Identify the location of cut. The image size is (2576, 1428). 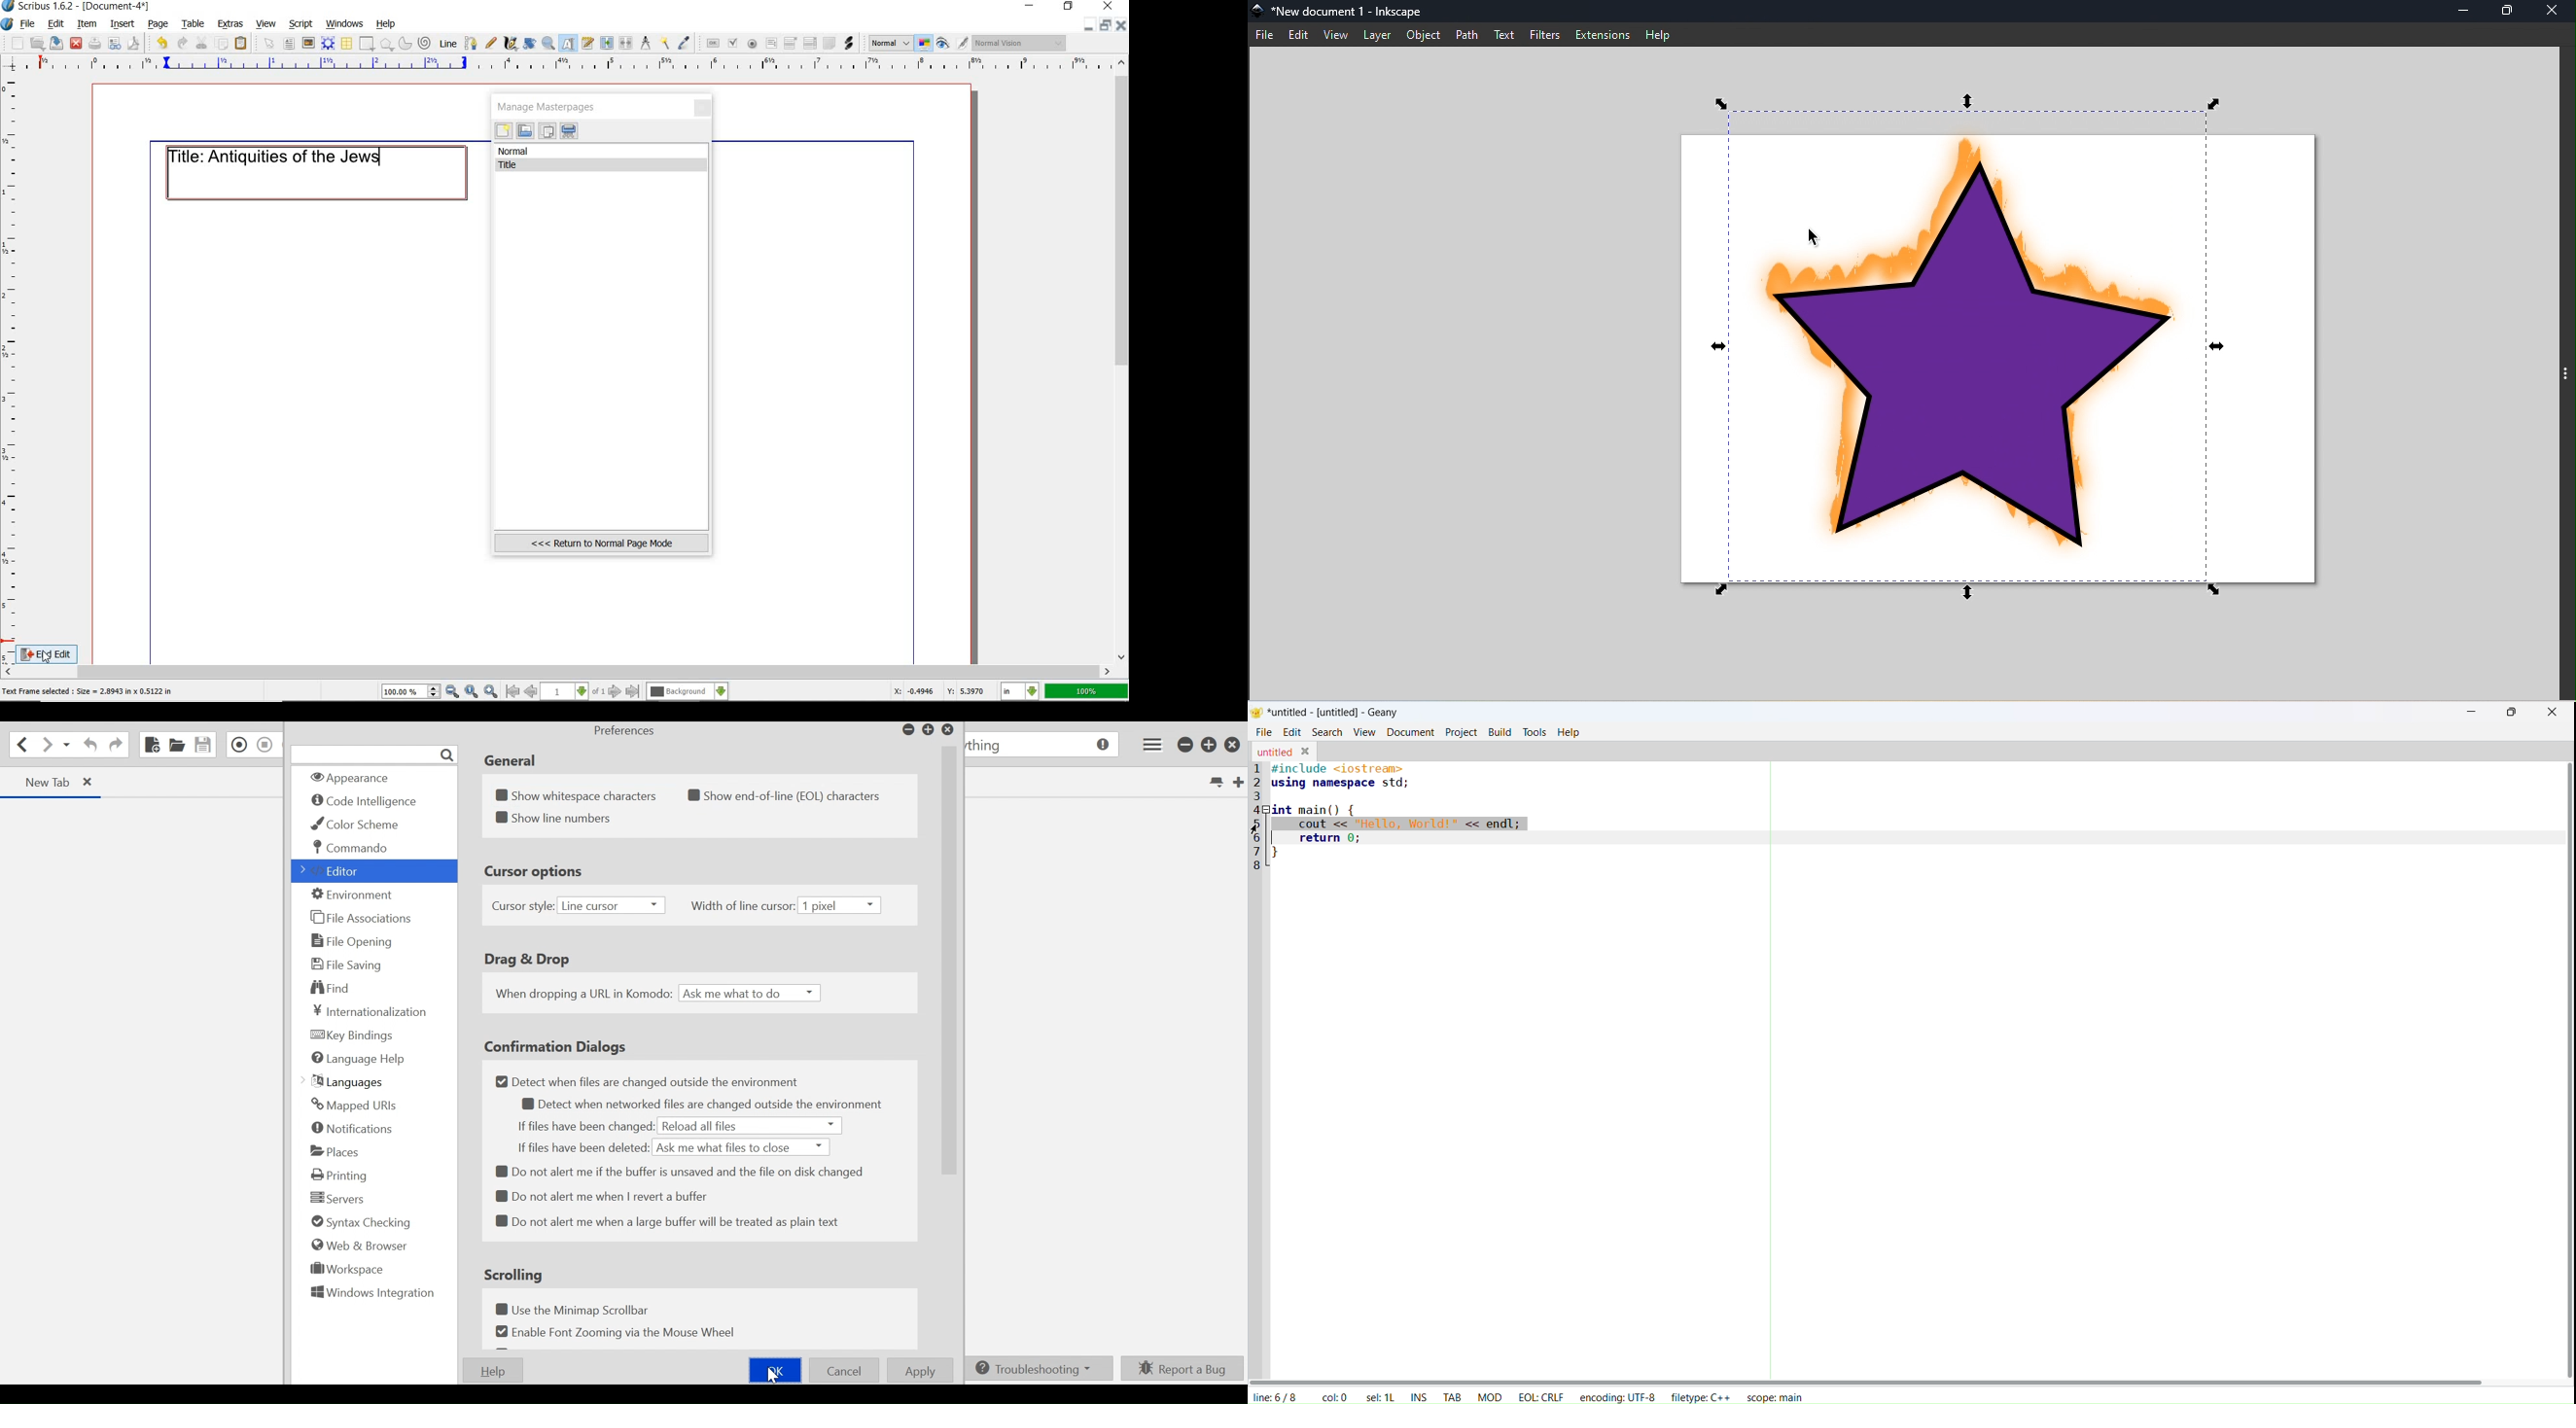
(202, 42).